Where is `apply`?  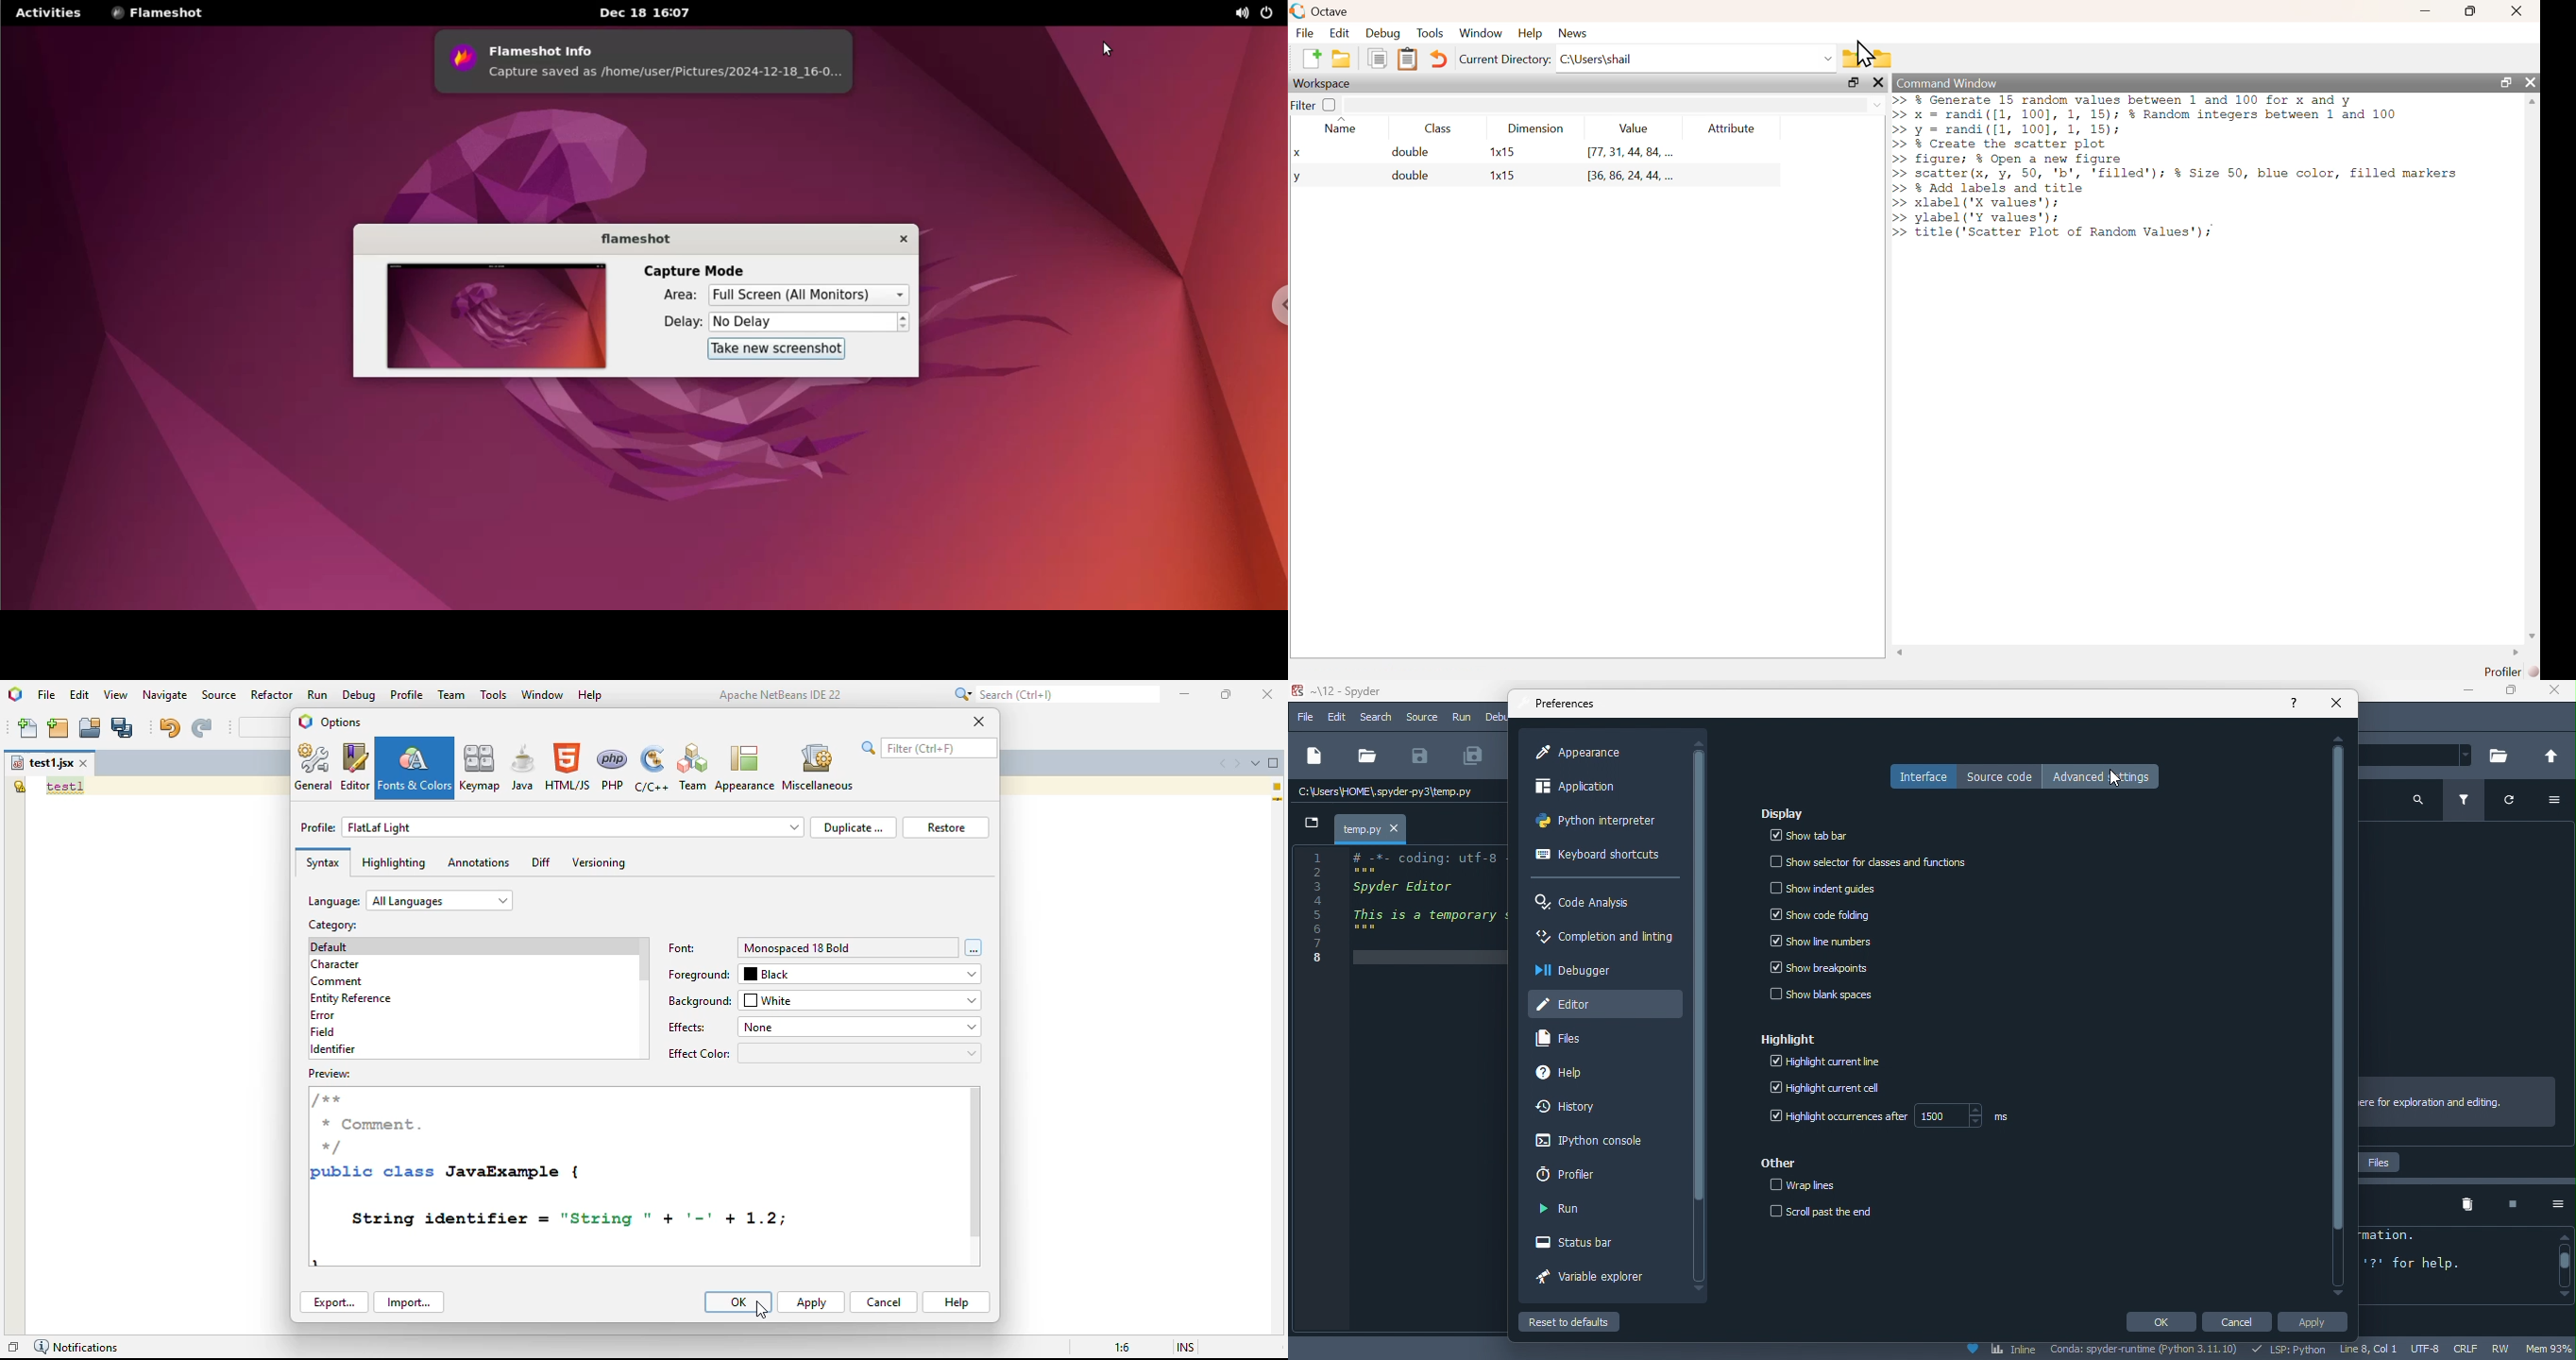 apply is located at coordinates (2317, 1324).